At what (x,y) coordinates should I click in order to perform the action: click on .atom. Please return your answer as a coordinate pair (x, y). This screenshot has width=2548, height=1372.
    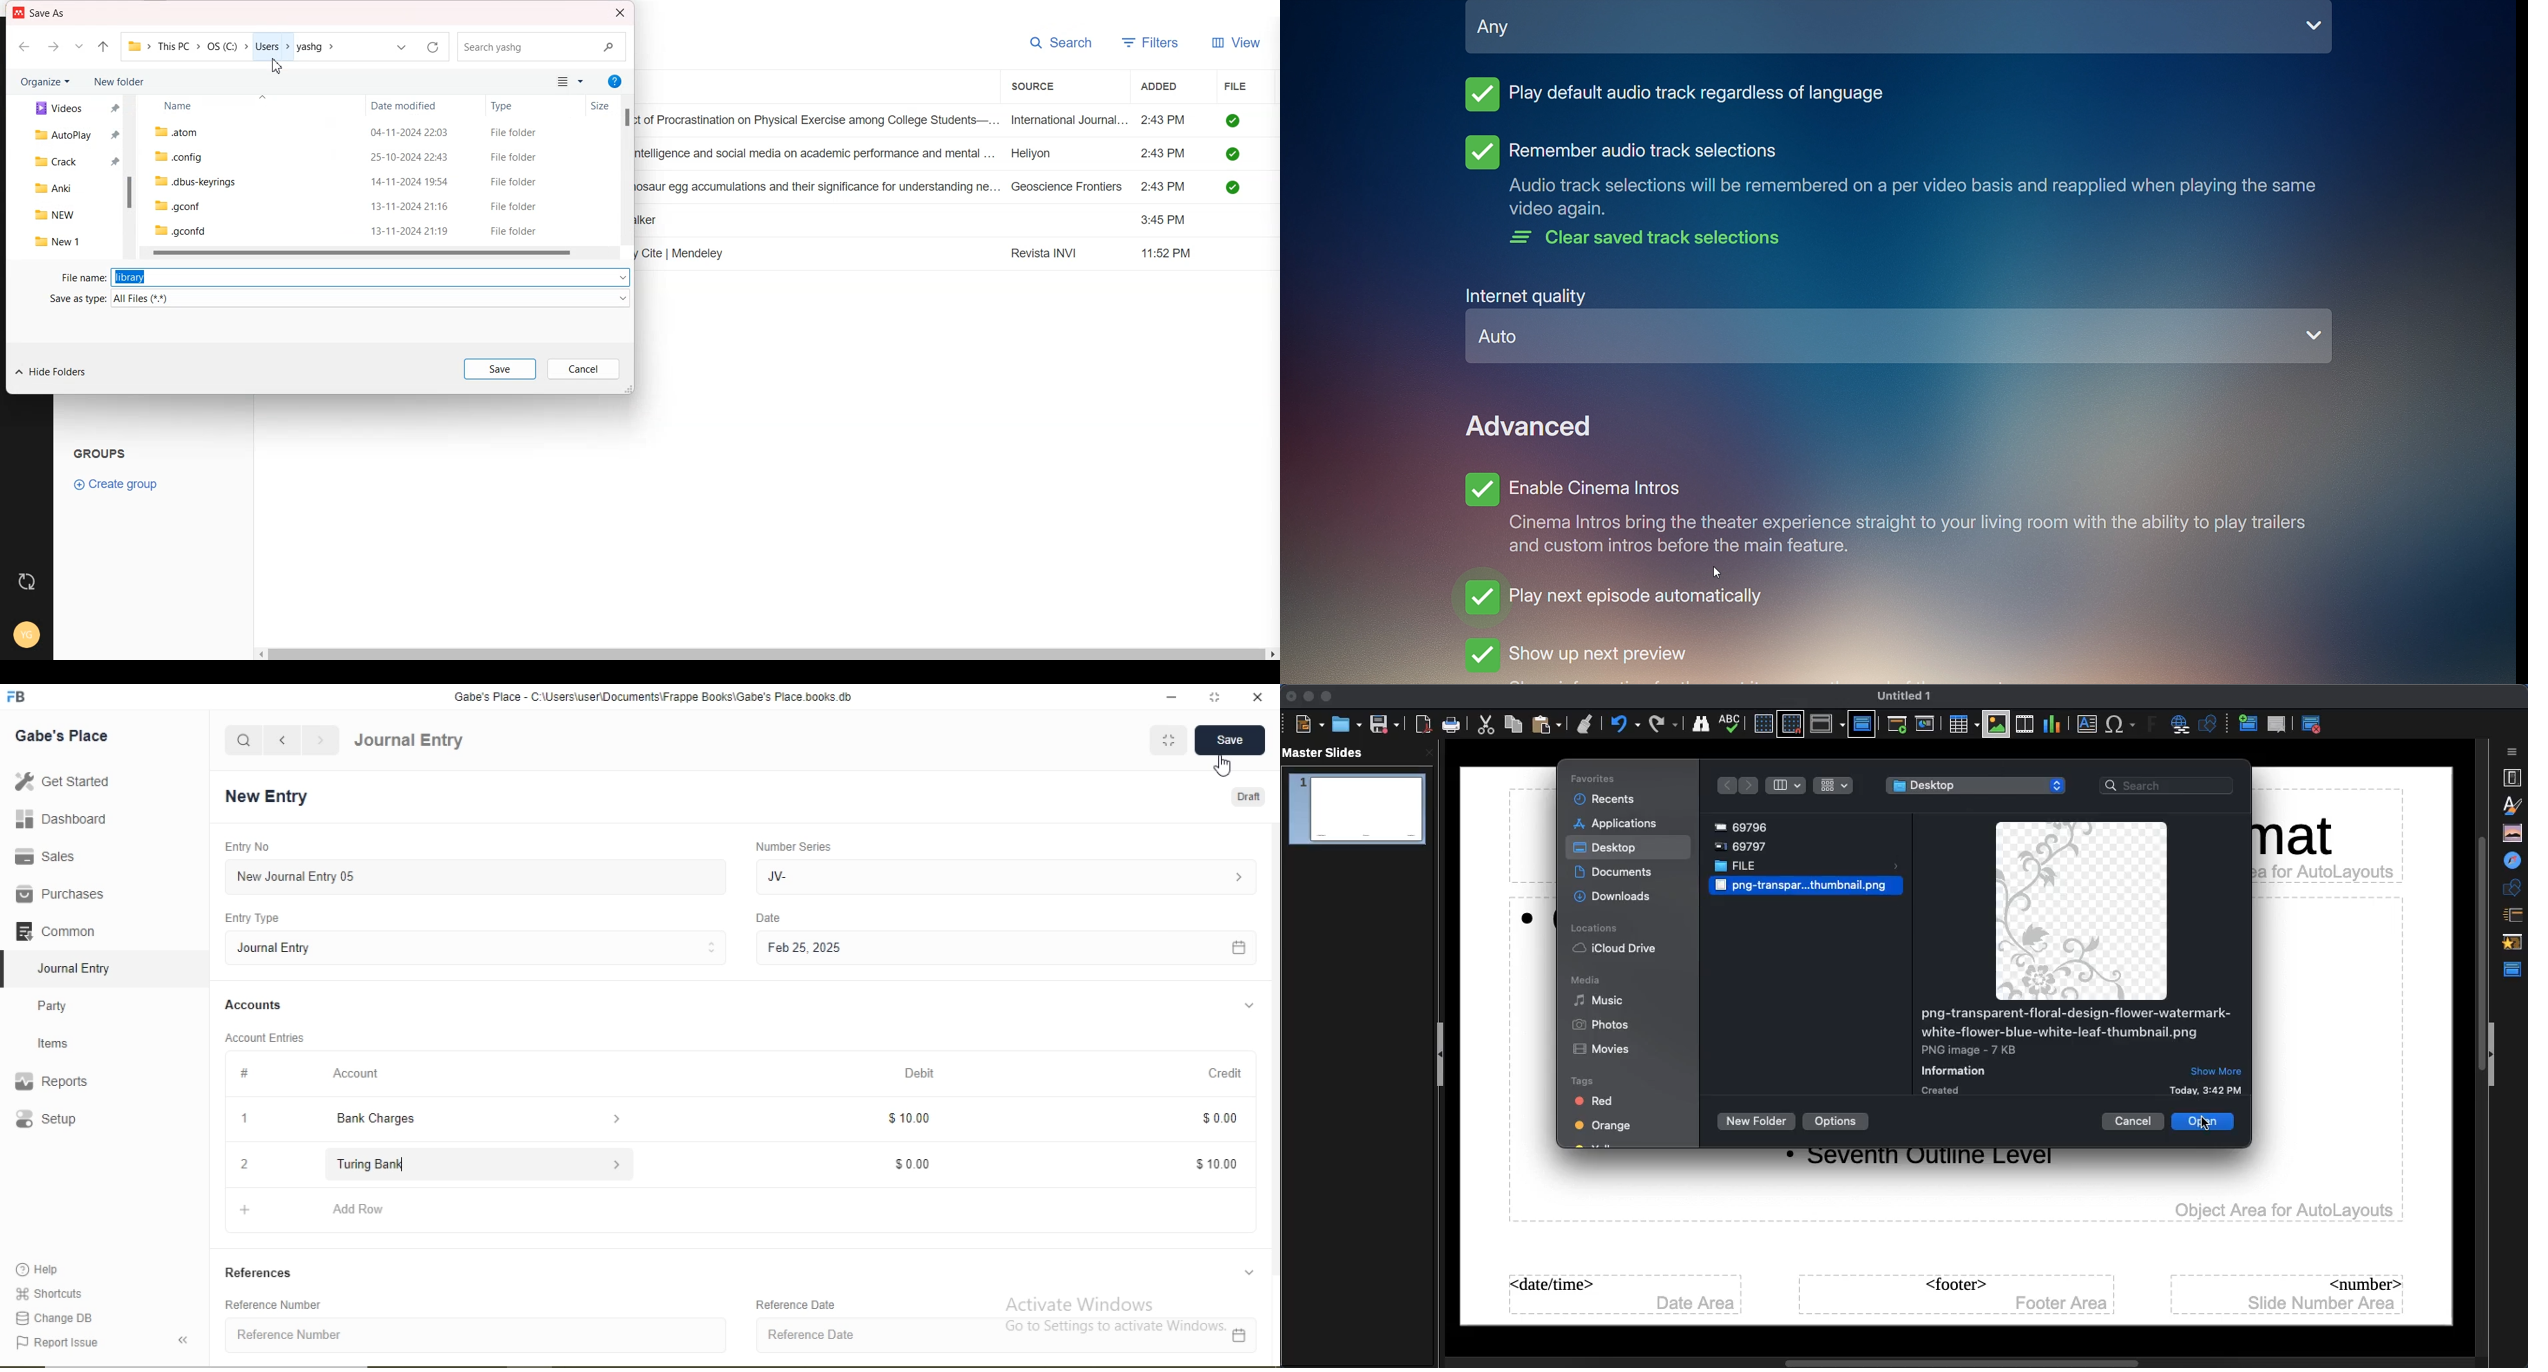
    Looking at the image, I should click on (178, 133).